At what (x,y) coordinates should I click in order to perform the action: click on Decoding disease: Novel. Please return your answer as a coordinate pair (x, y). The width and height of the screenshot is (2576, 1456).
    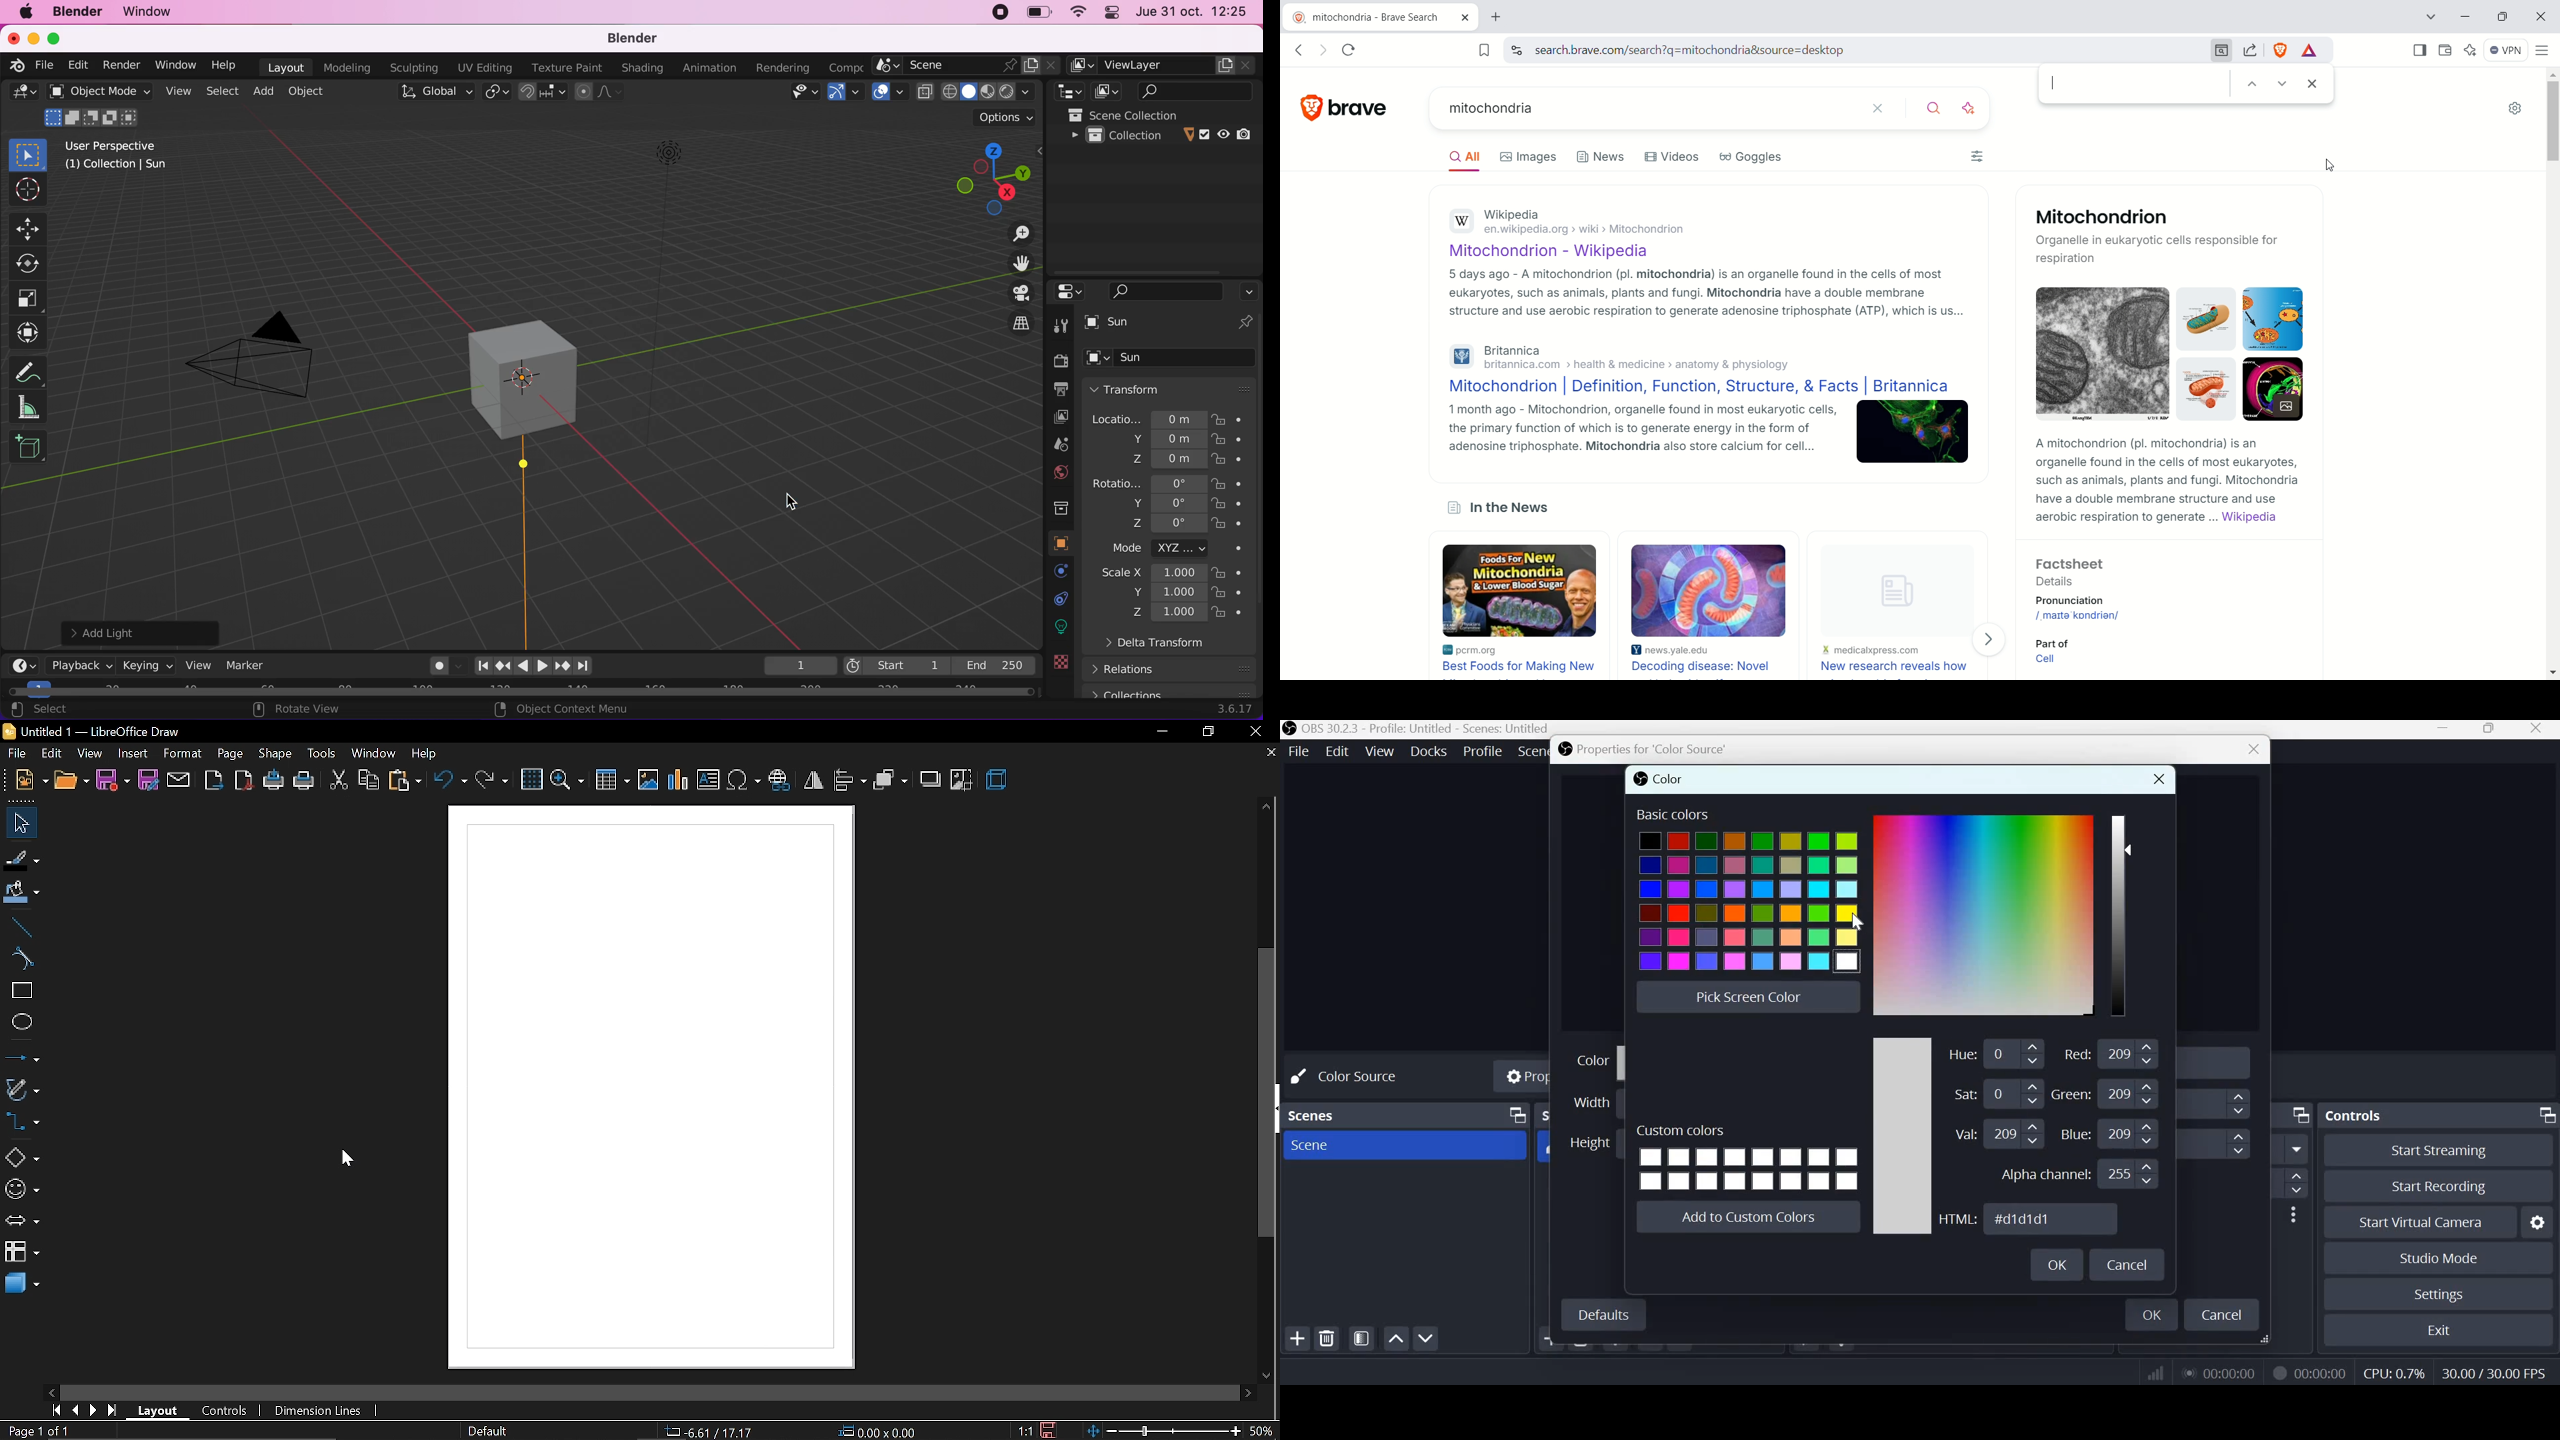
    Looking at the image, I should click on (1705, 667).